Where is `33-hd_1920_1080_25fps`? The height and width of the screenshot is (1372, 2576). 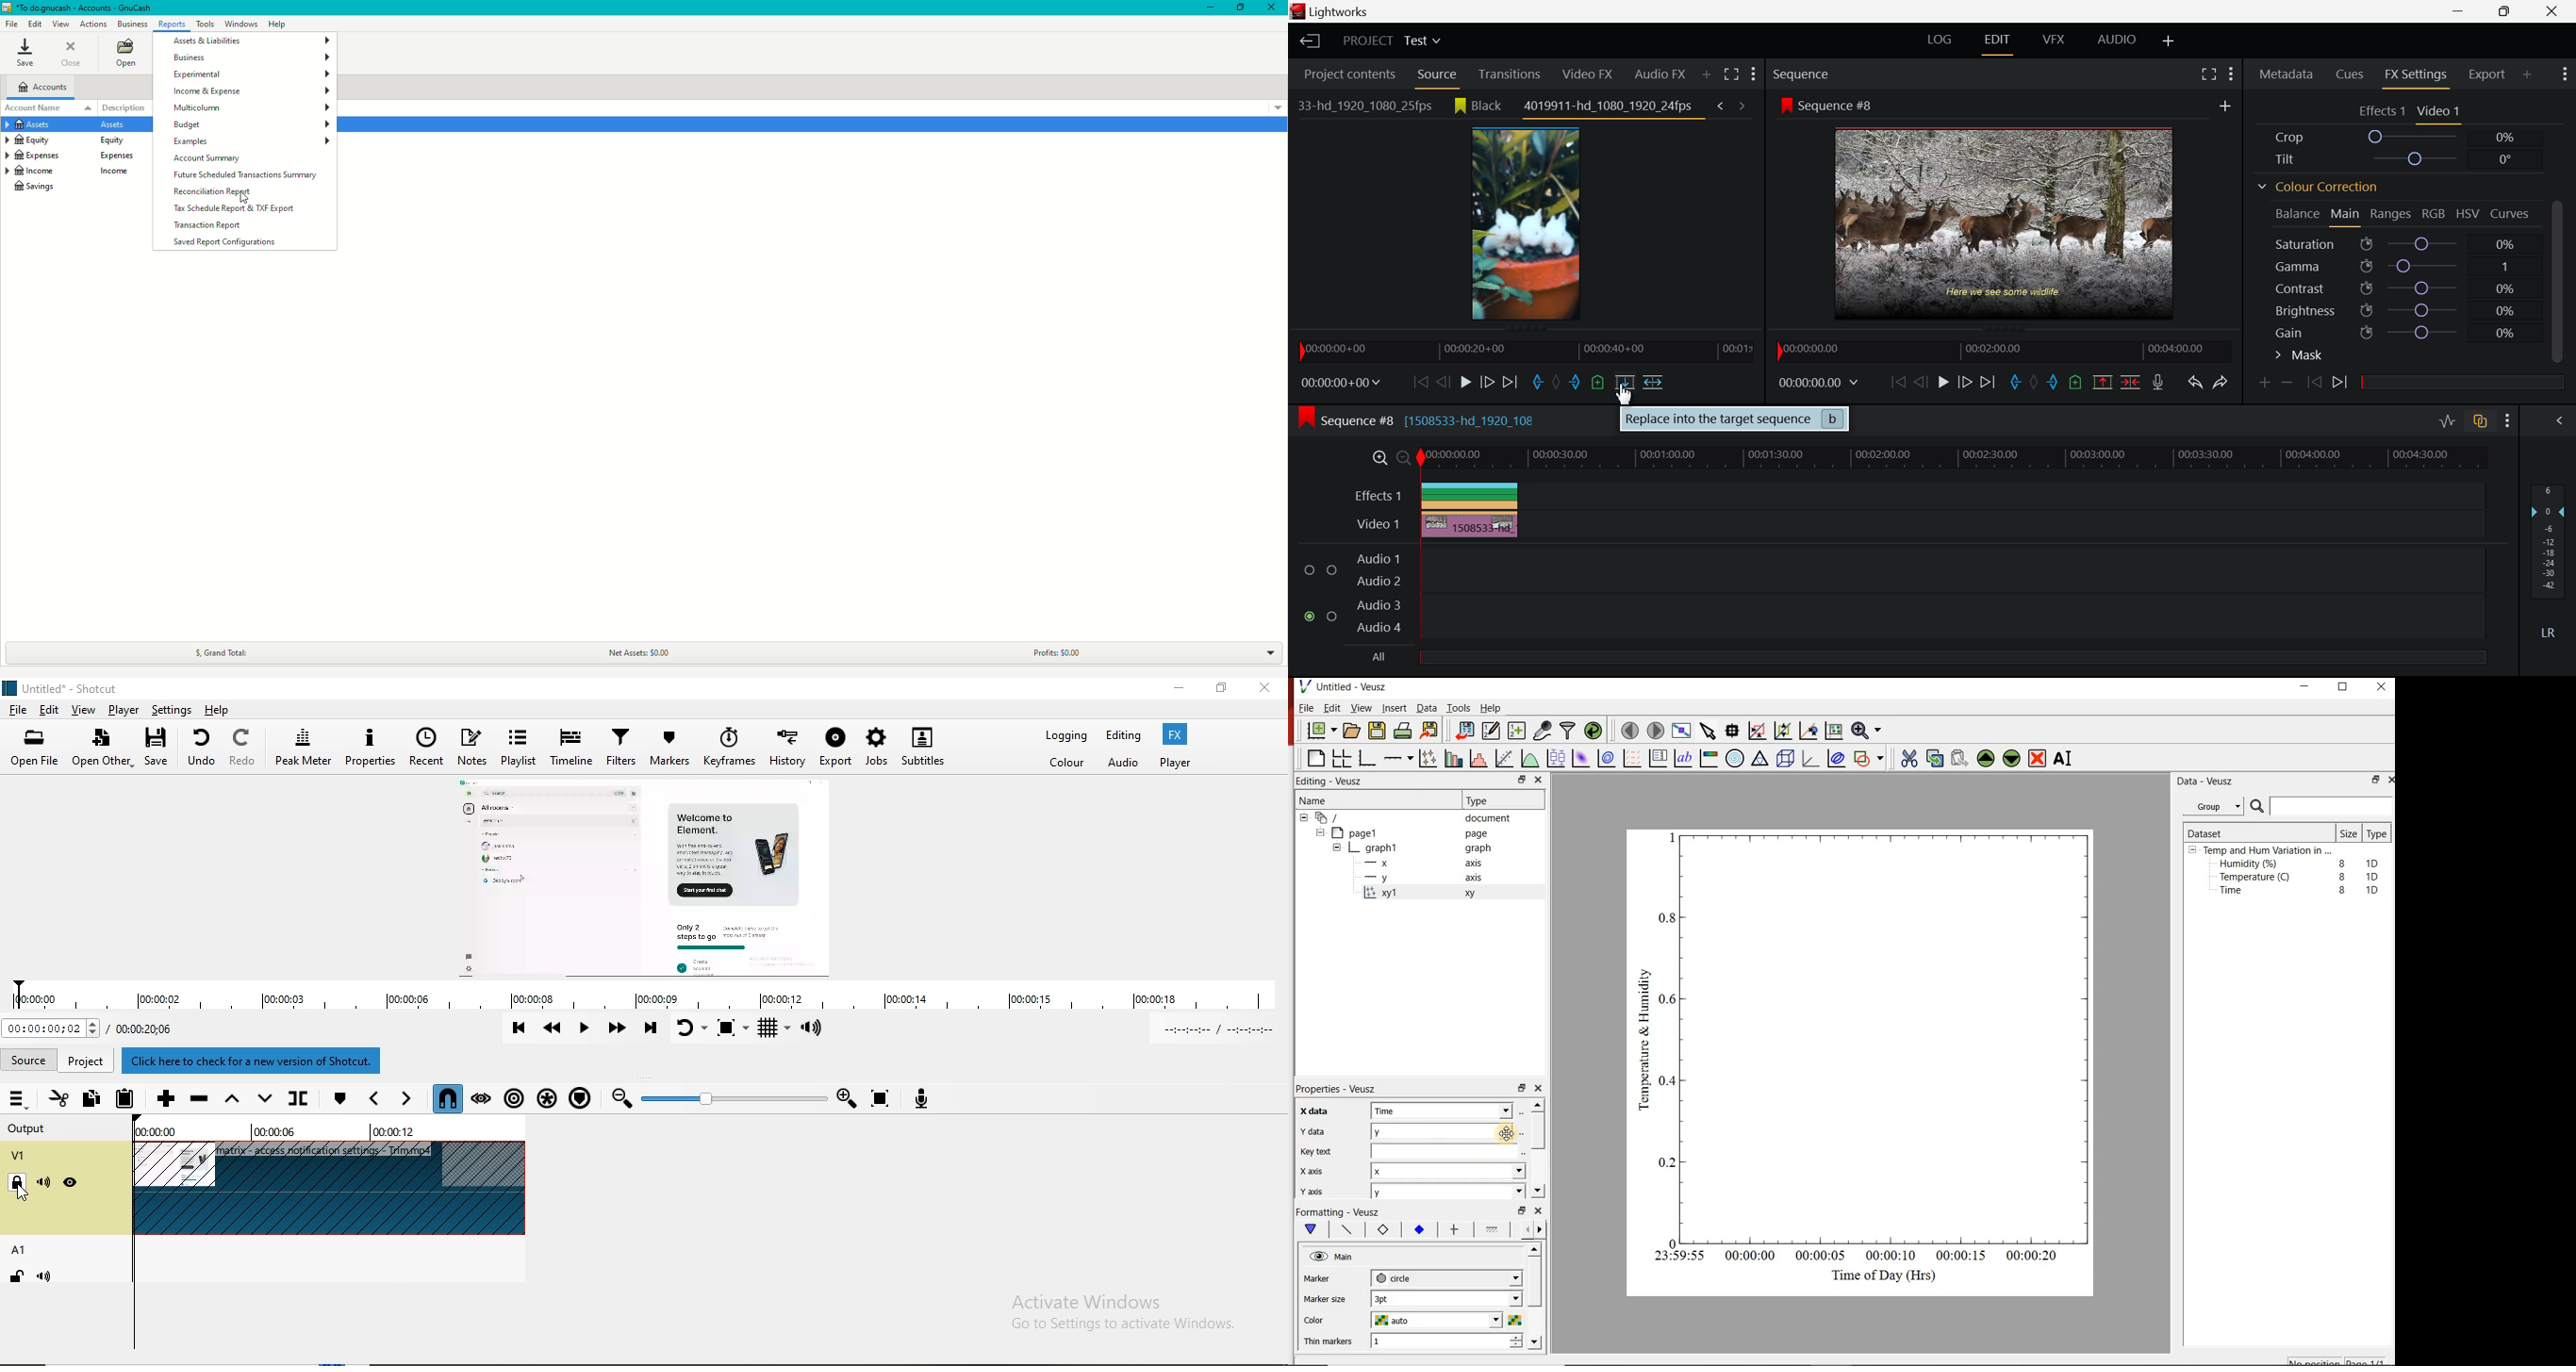 33-hd_1920_1080_25fps is located at coordinates (1362, 106).